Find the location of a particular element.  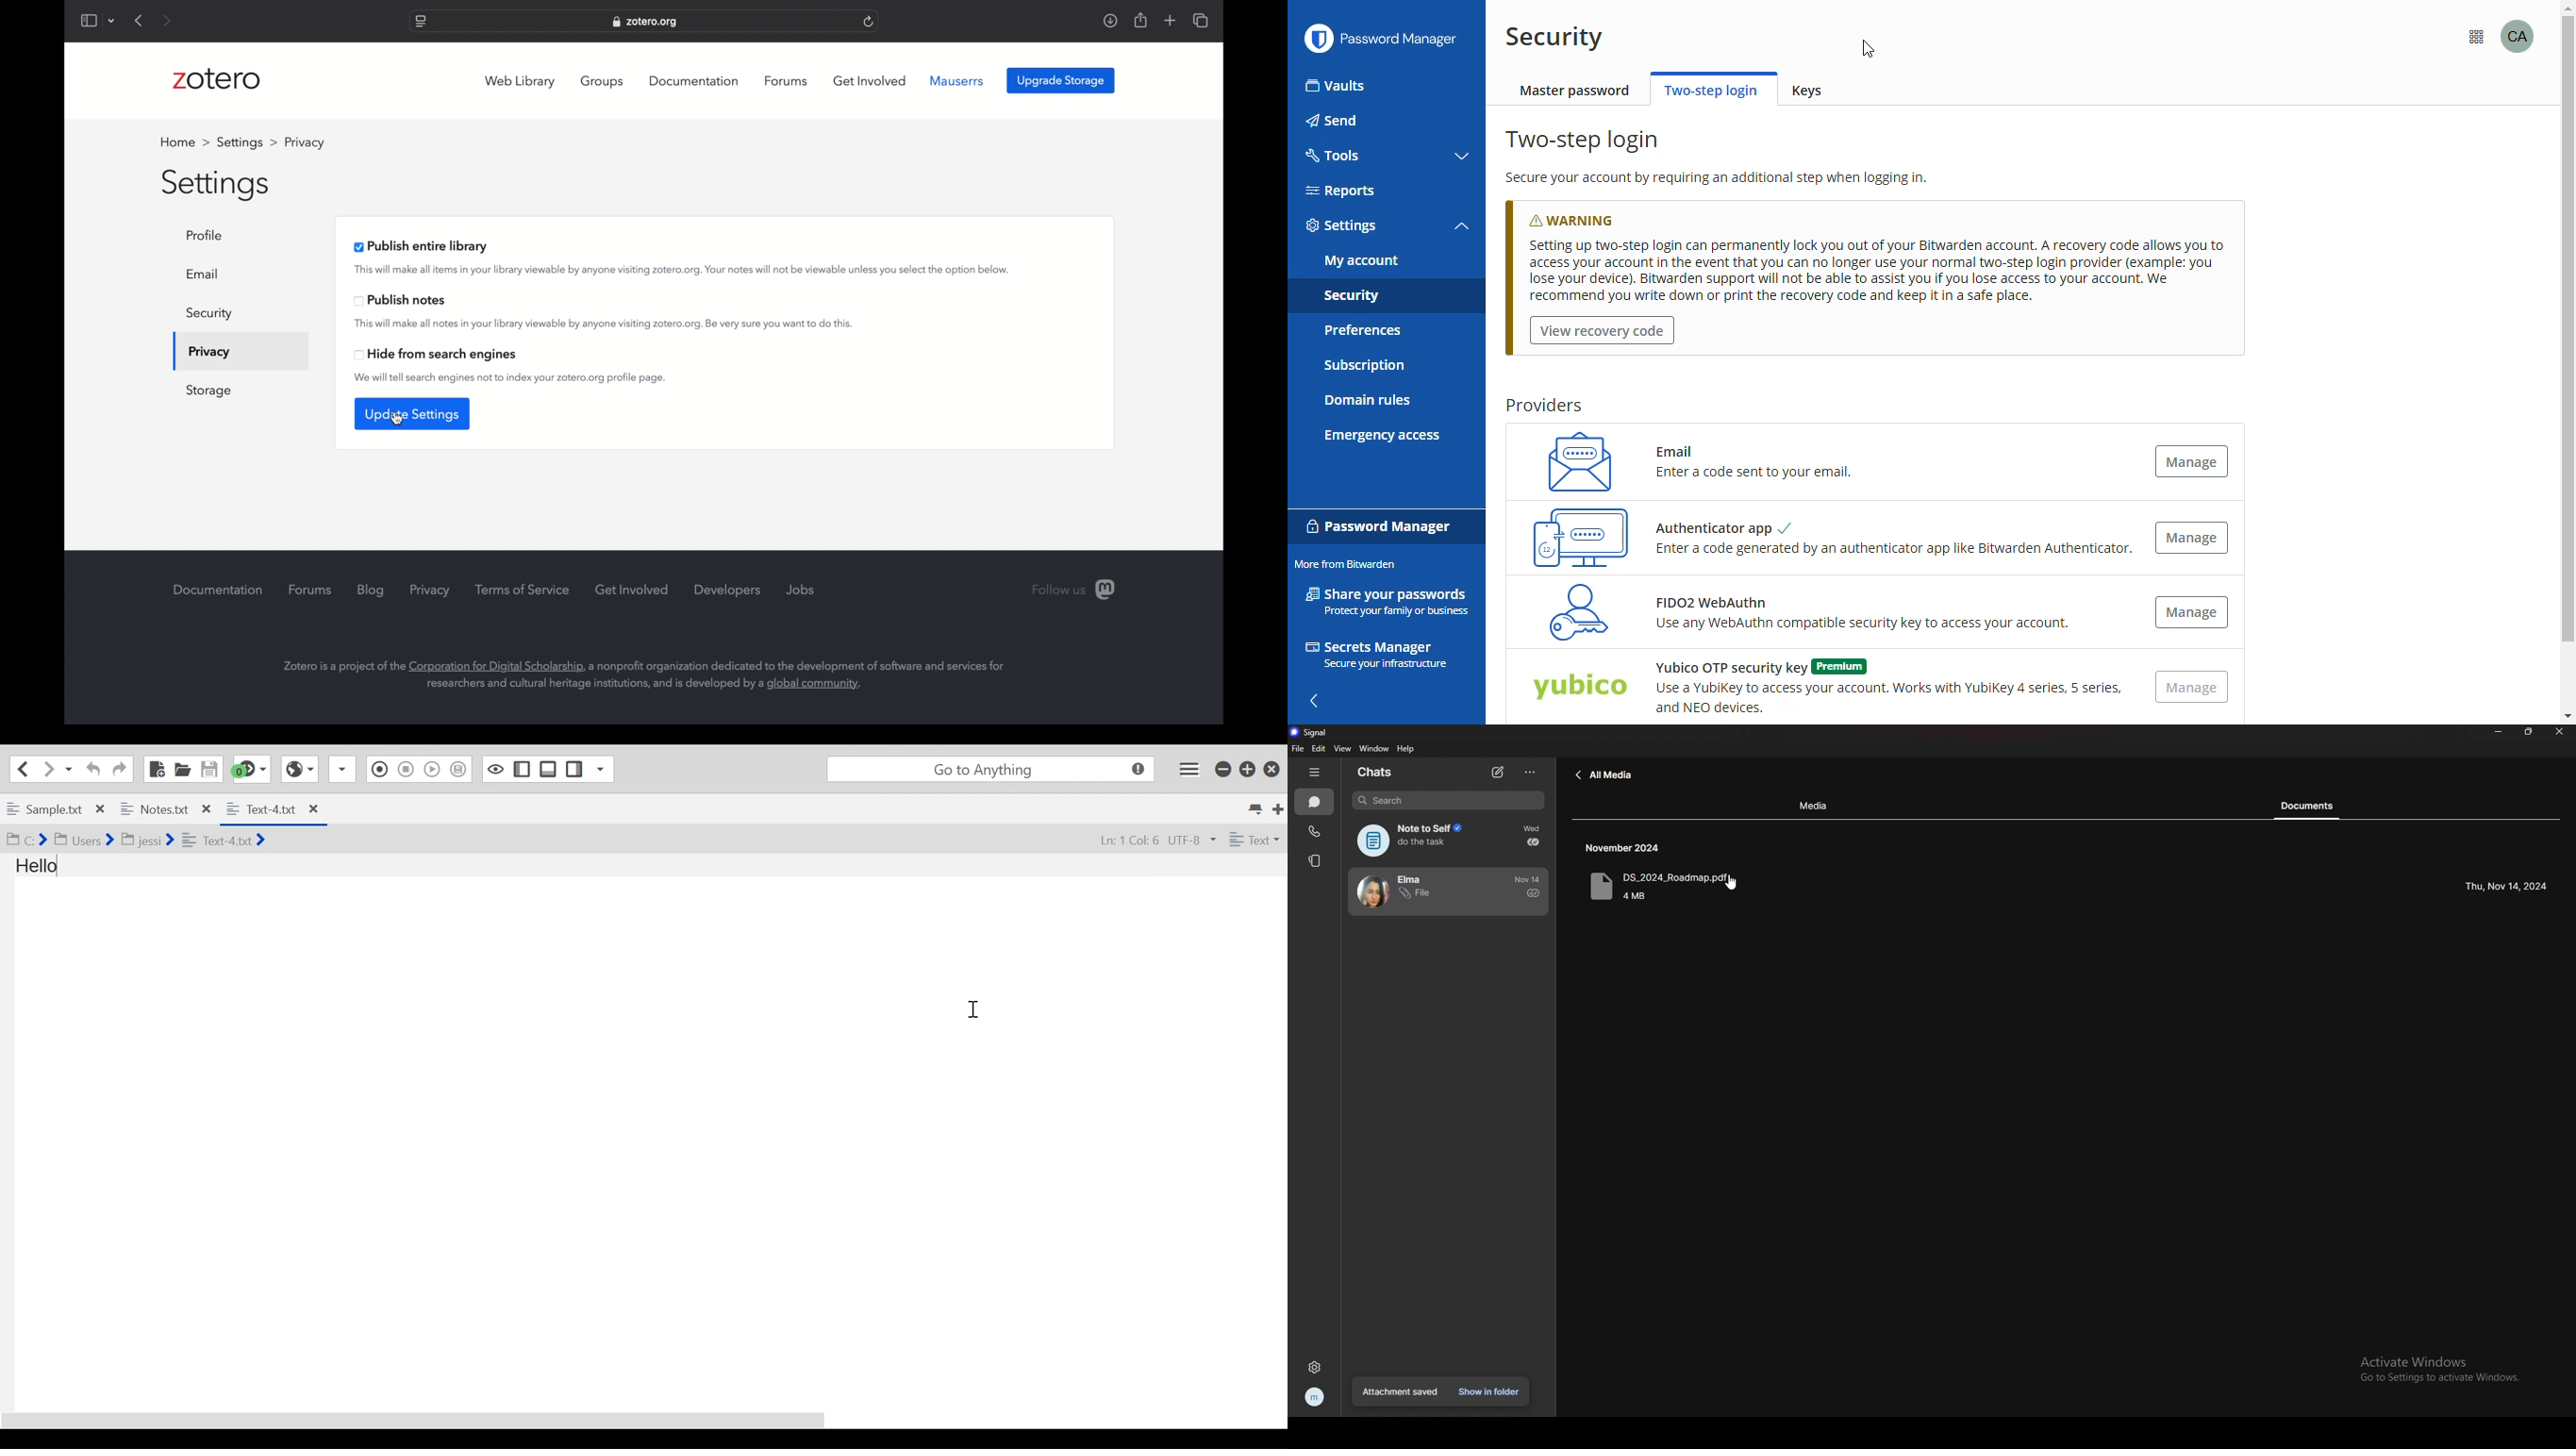

Email is located at coordinates (1681, 447).